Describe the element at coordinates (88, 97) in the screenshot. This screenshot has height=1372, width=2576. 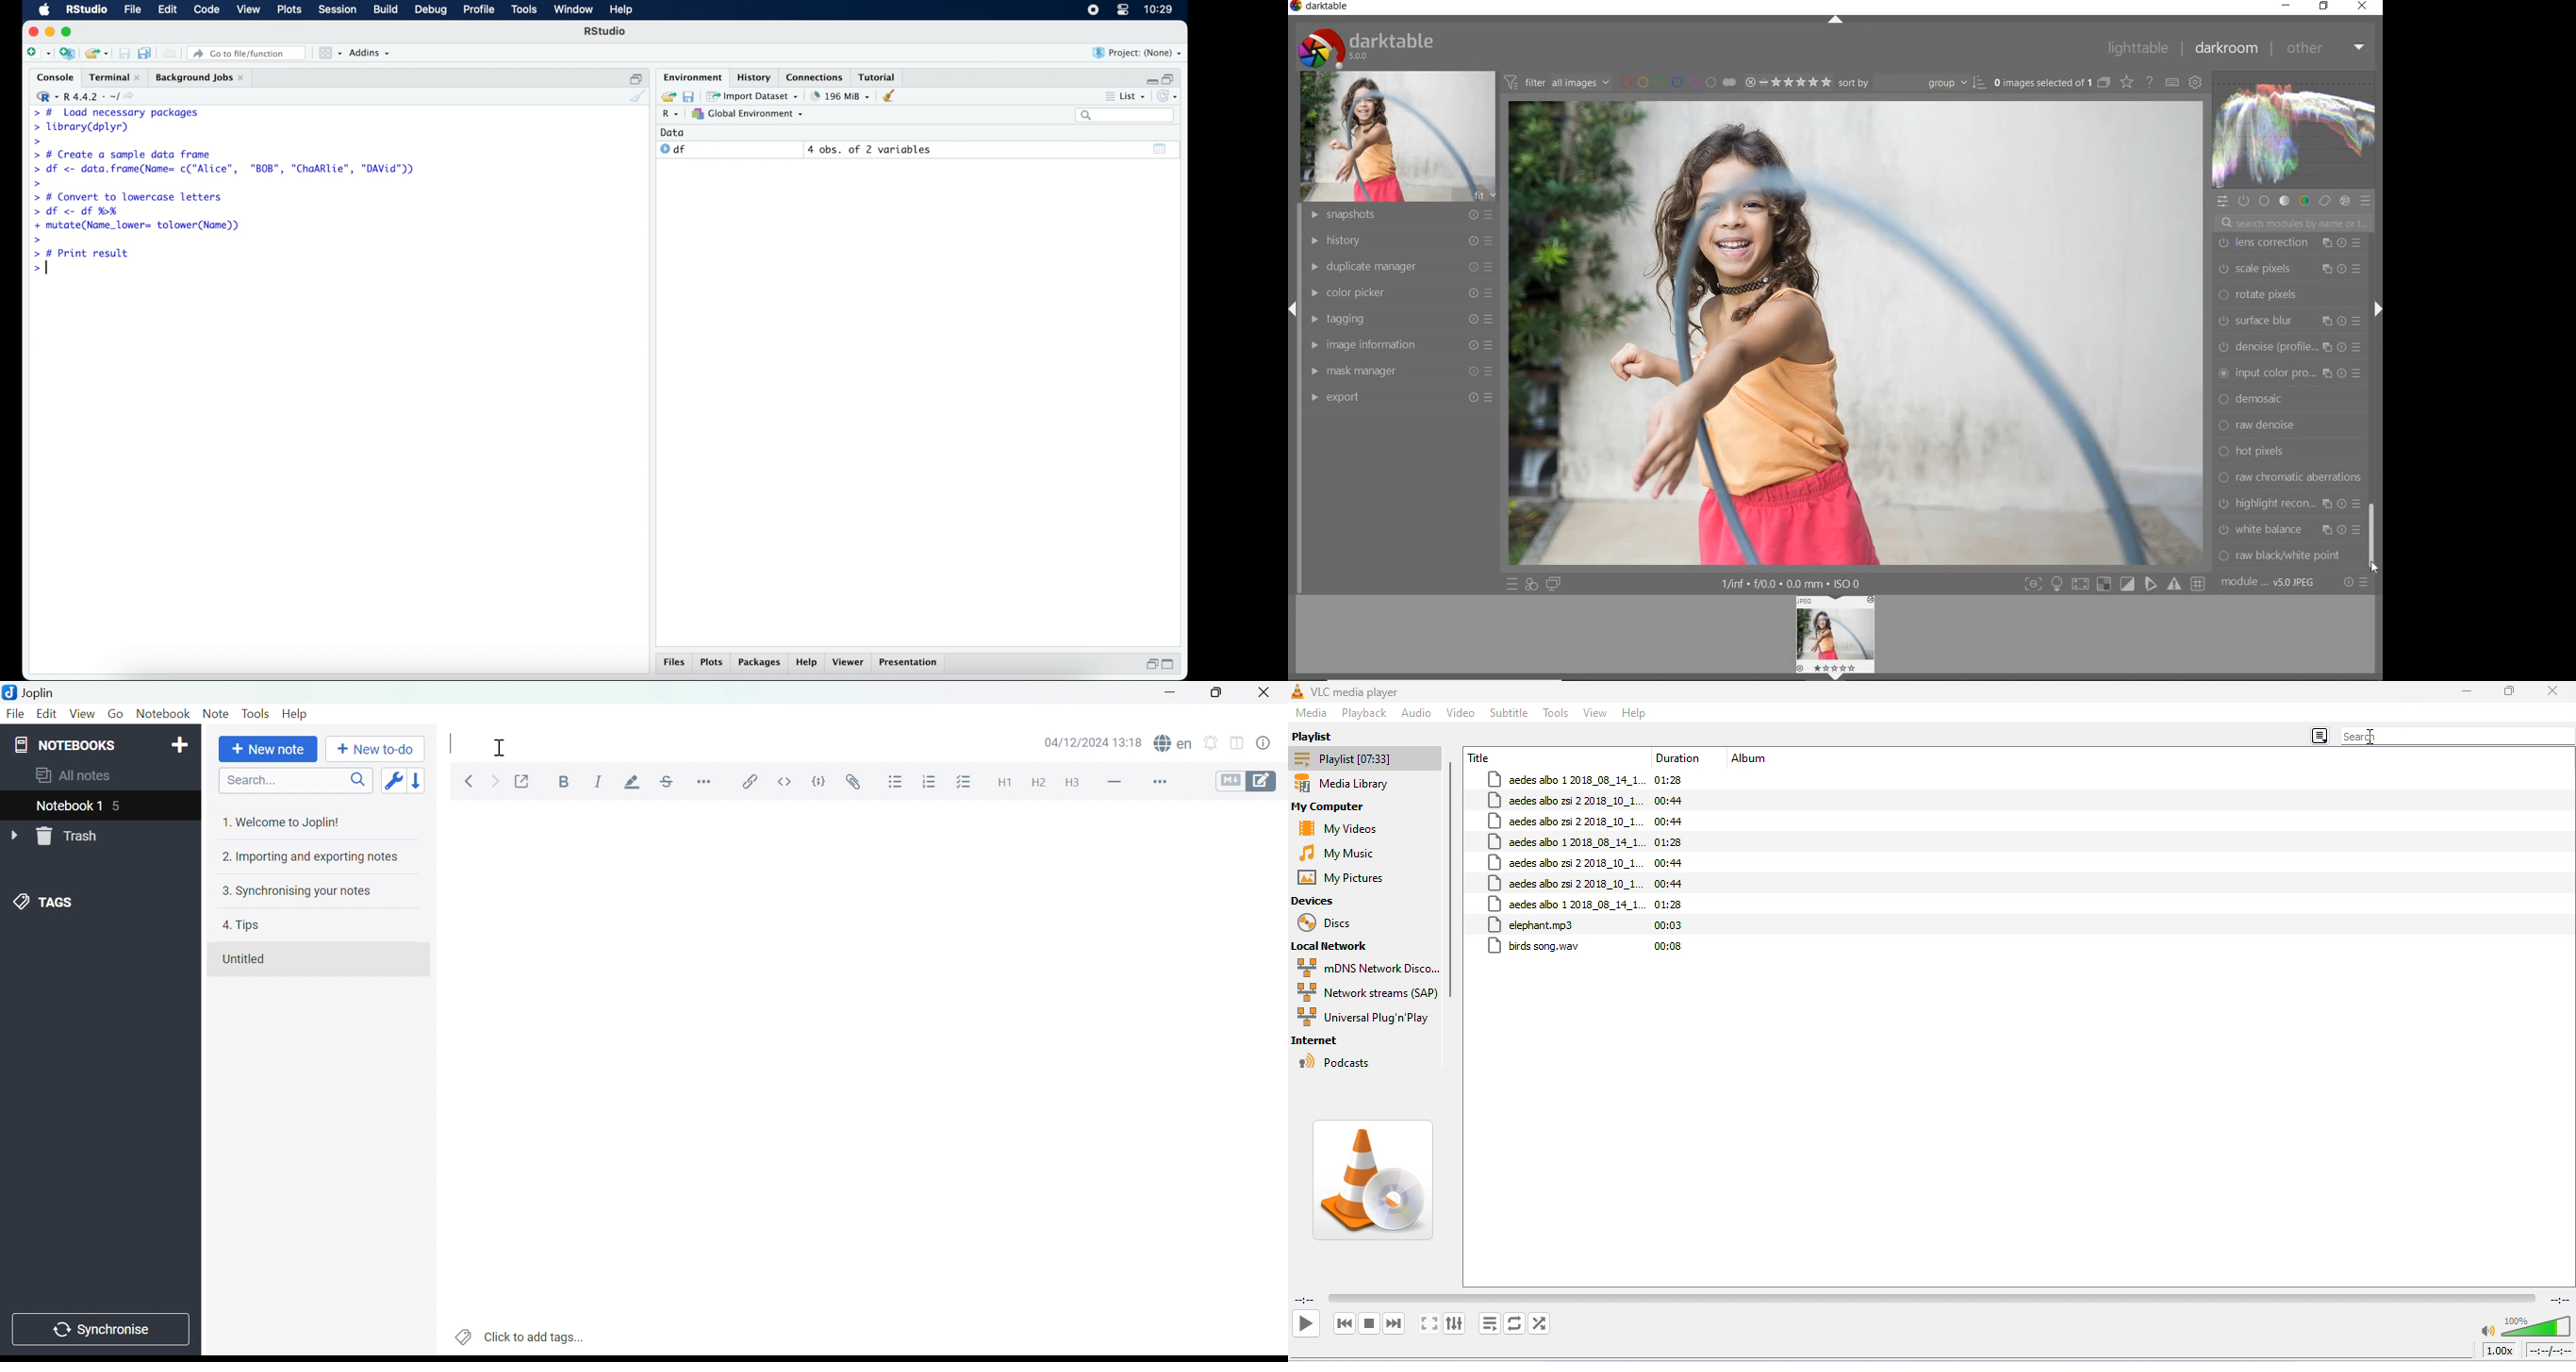
I see `R 4.4.2` at that location.